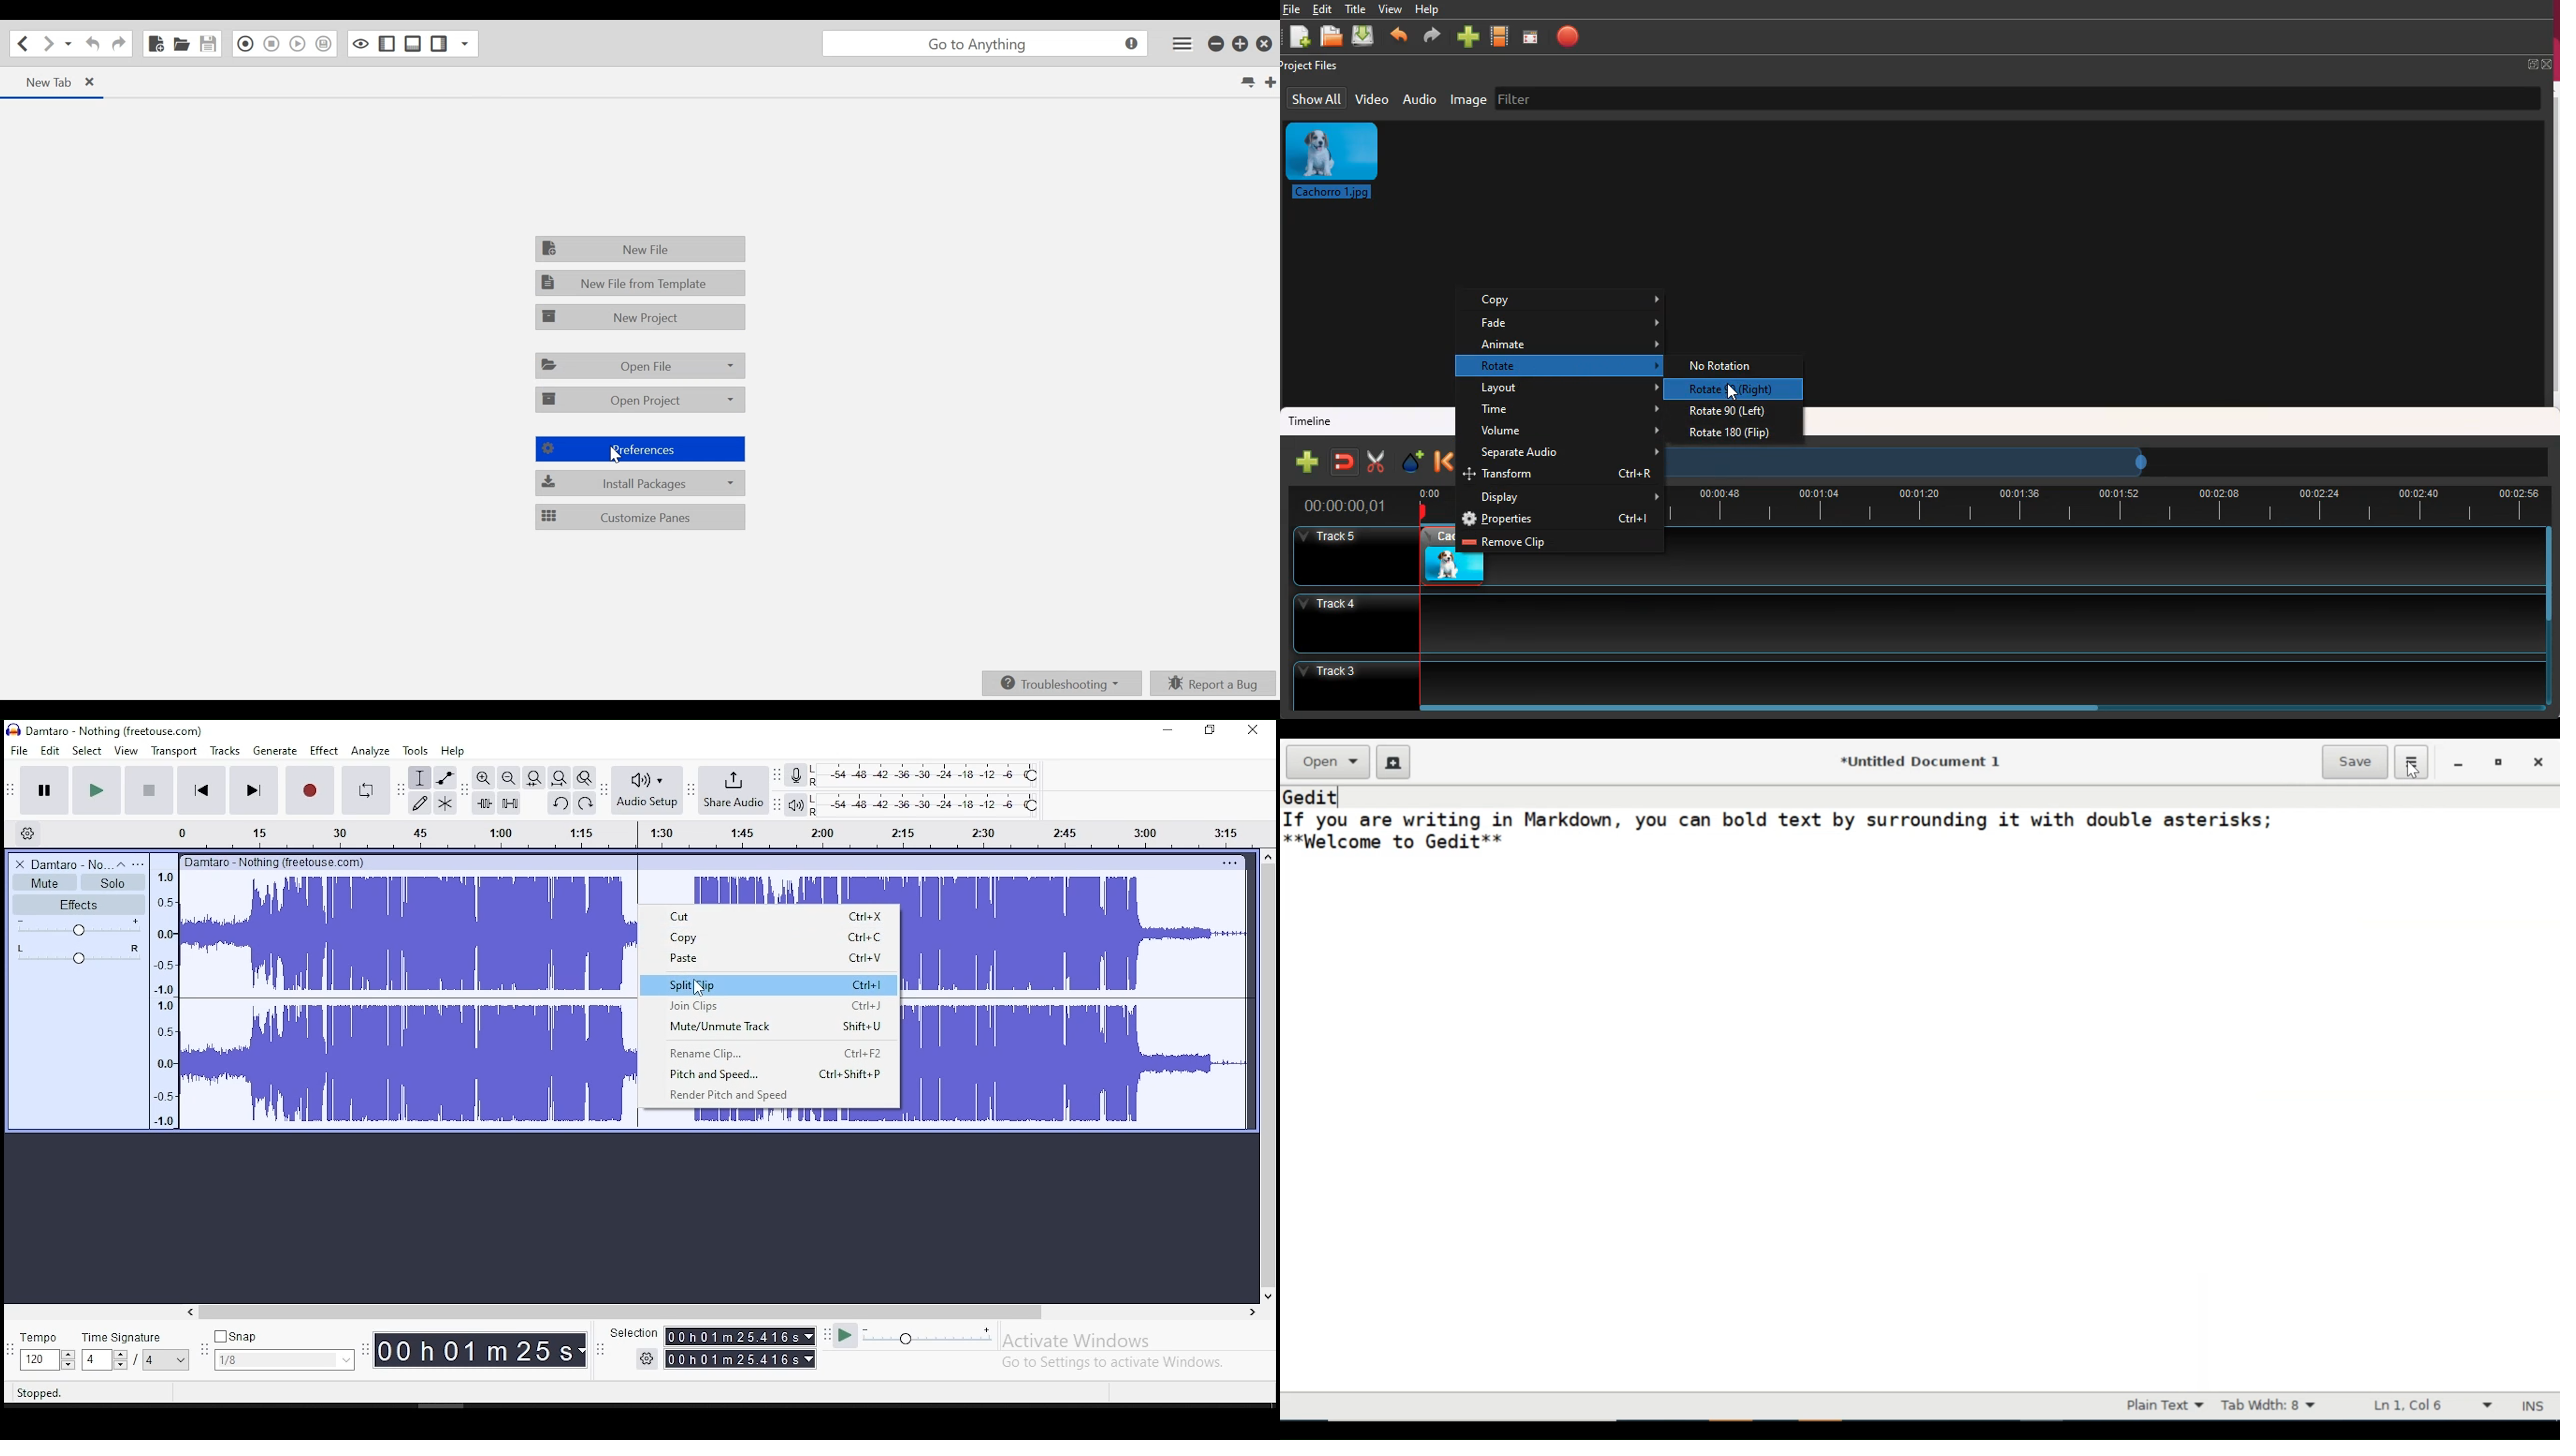 The width and height of the screenshot is (2576, 1456). Describe the element at coordinates (739, 1359) in the screenshot. I see `time menu` at that location.